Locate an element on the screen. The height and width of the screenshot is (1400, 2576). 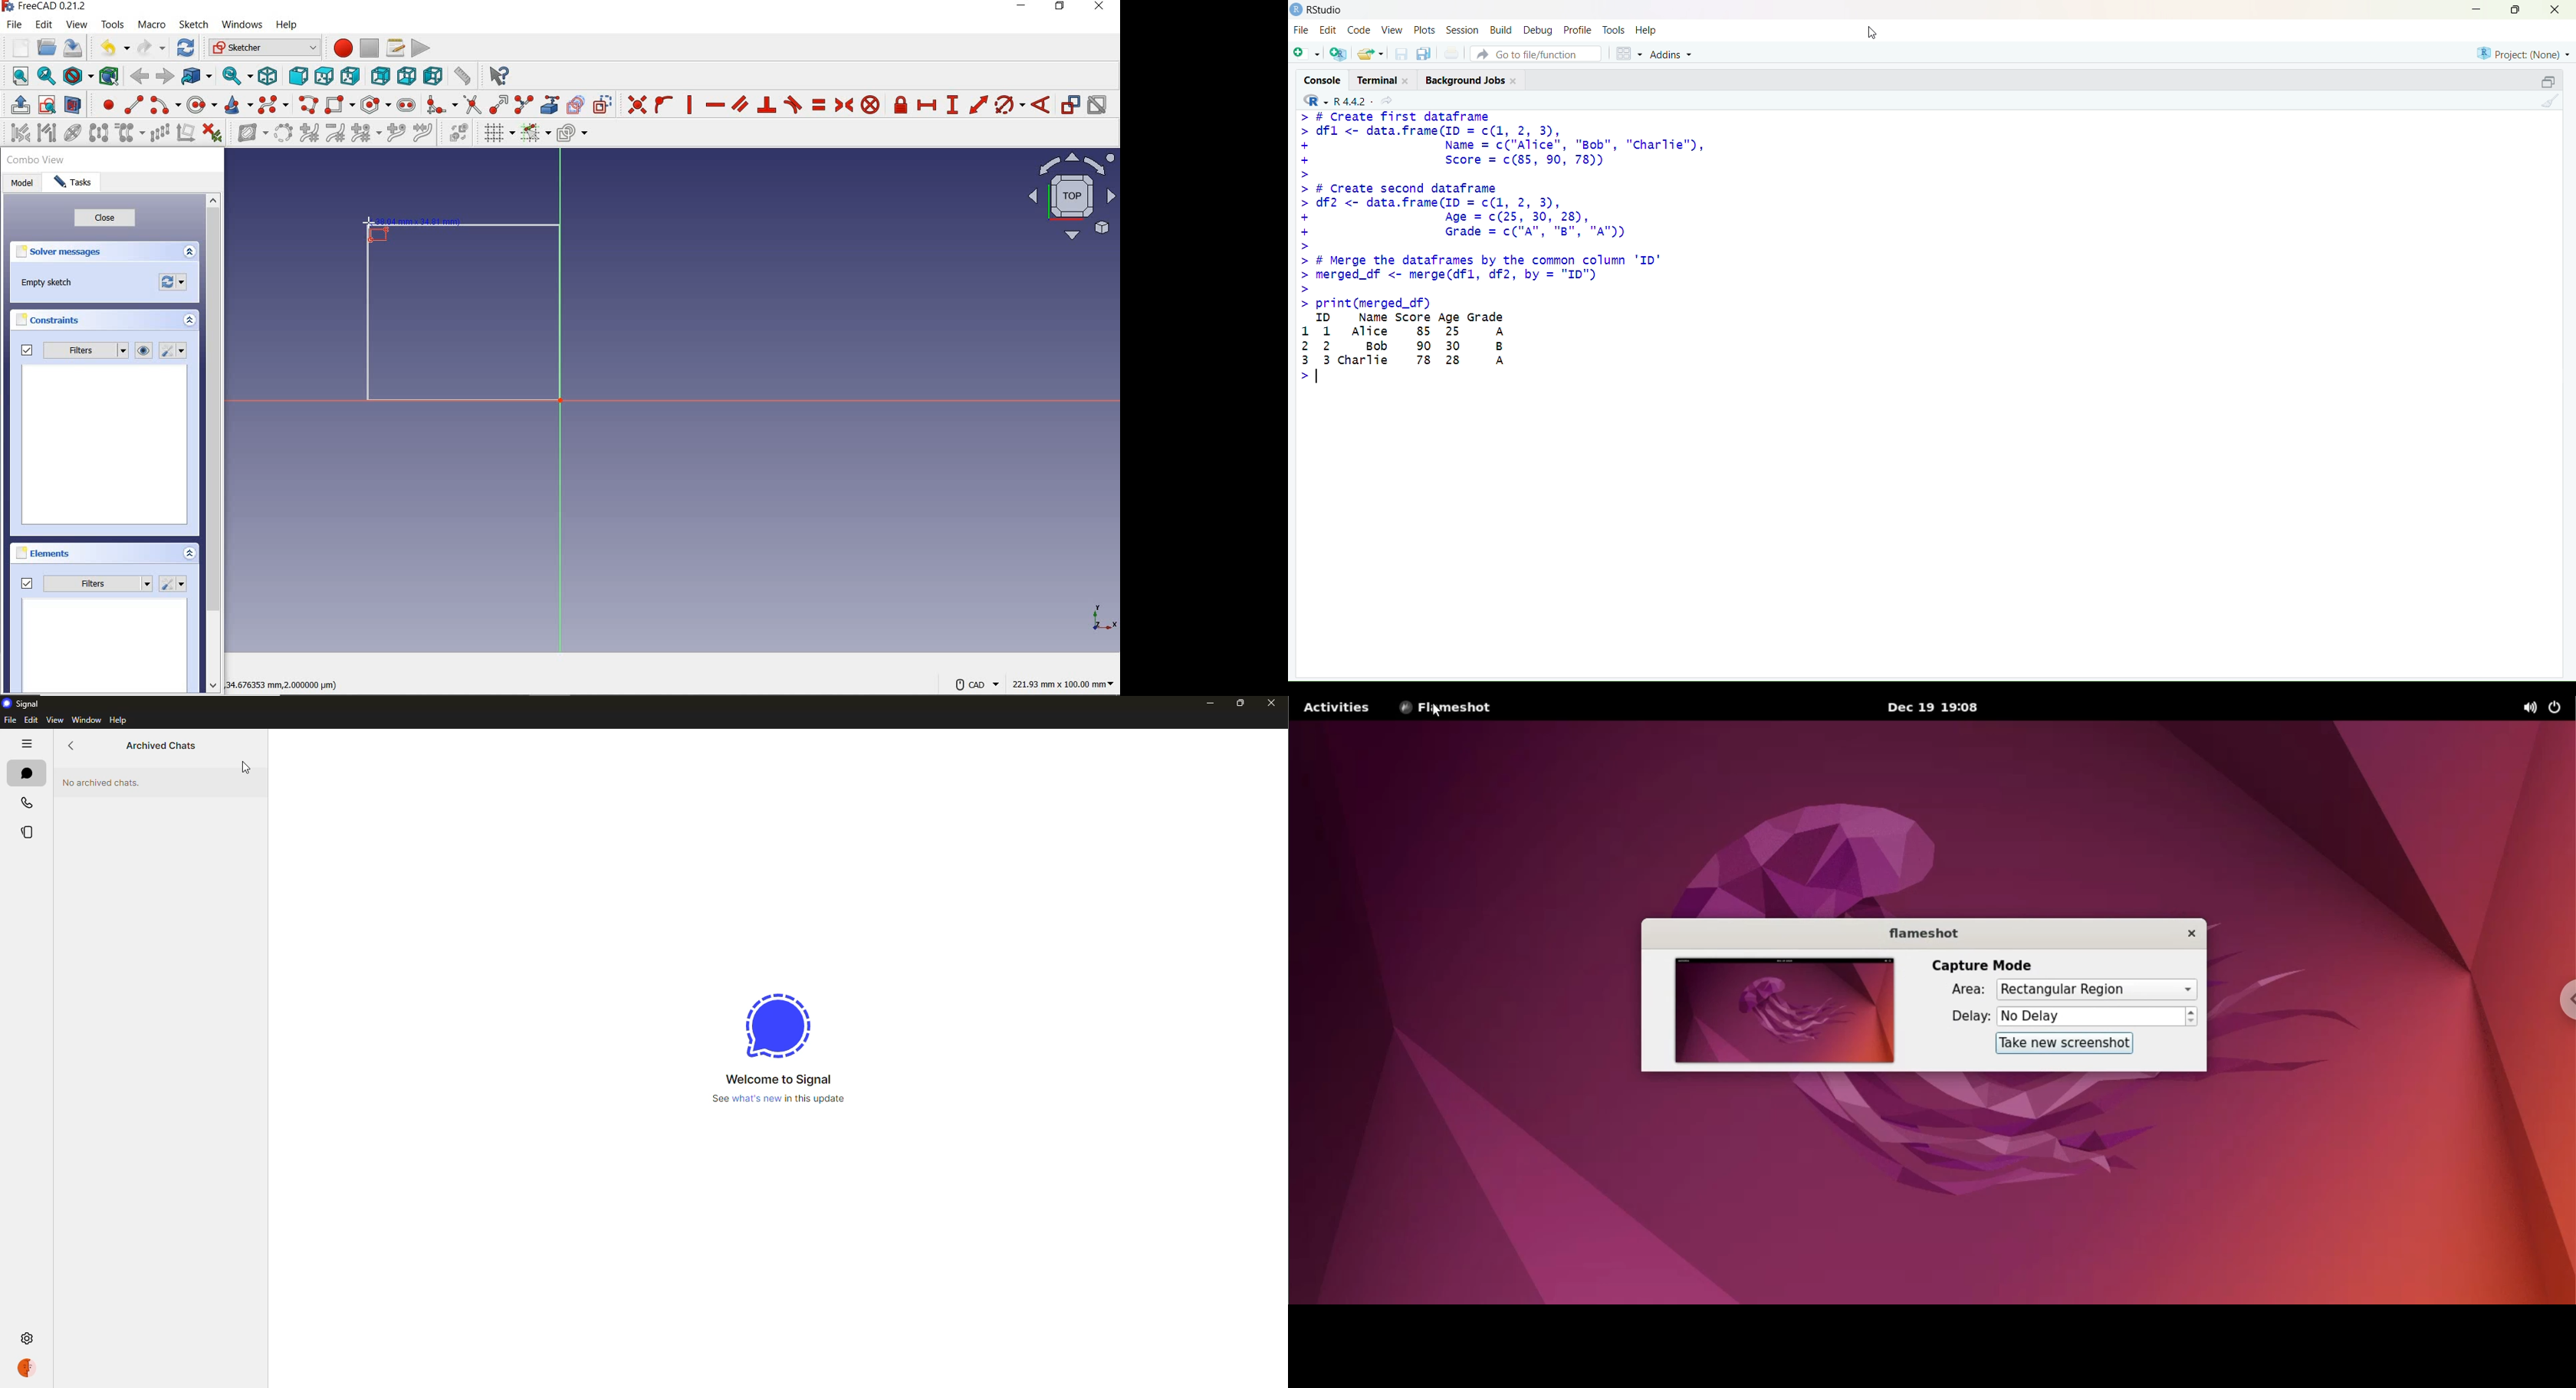
dimension is located at coordinates (1065, 683).